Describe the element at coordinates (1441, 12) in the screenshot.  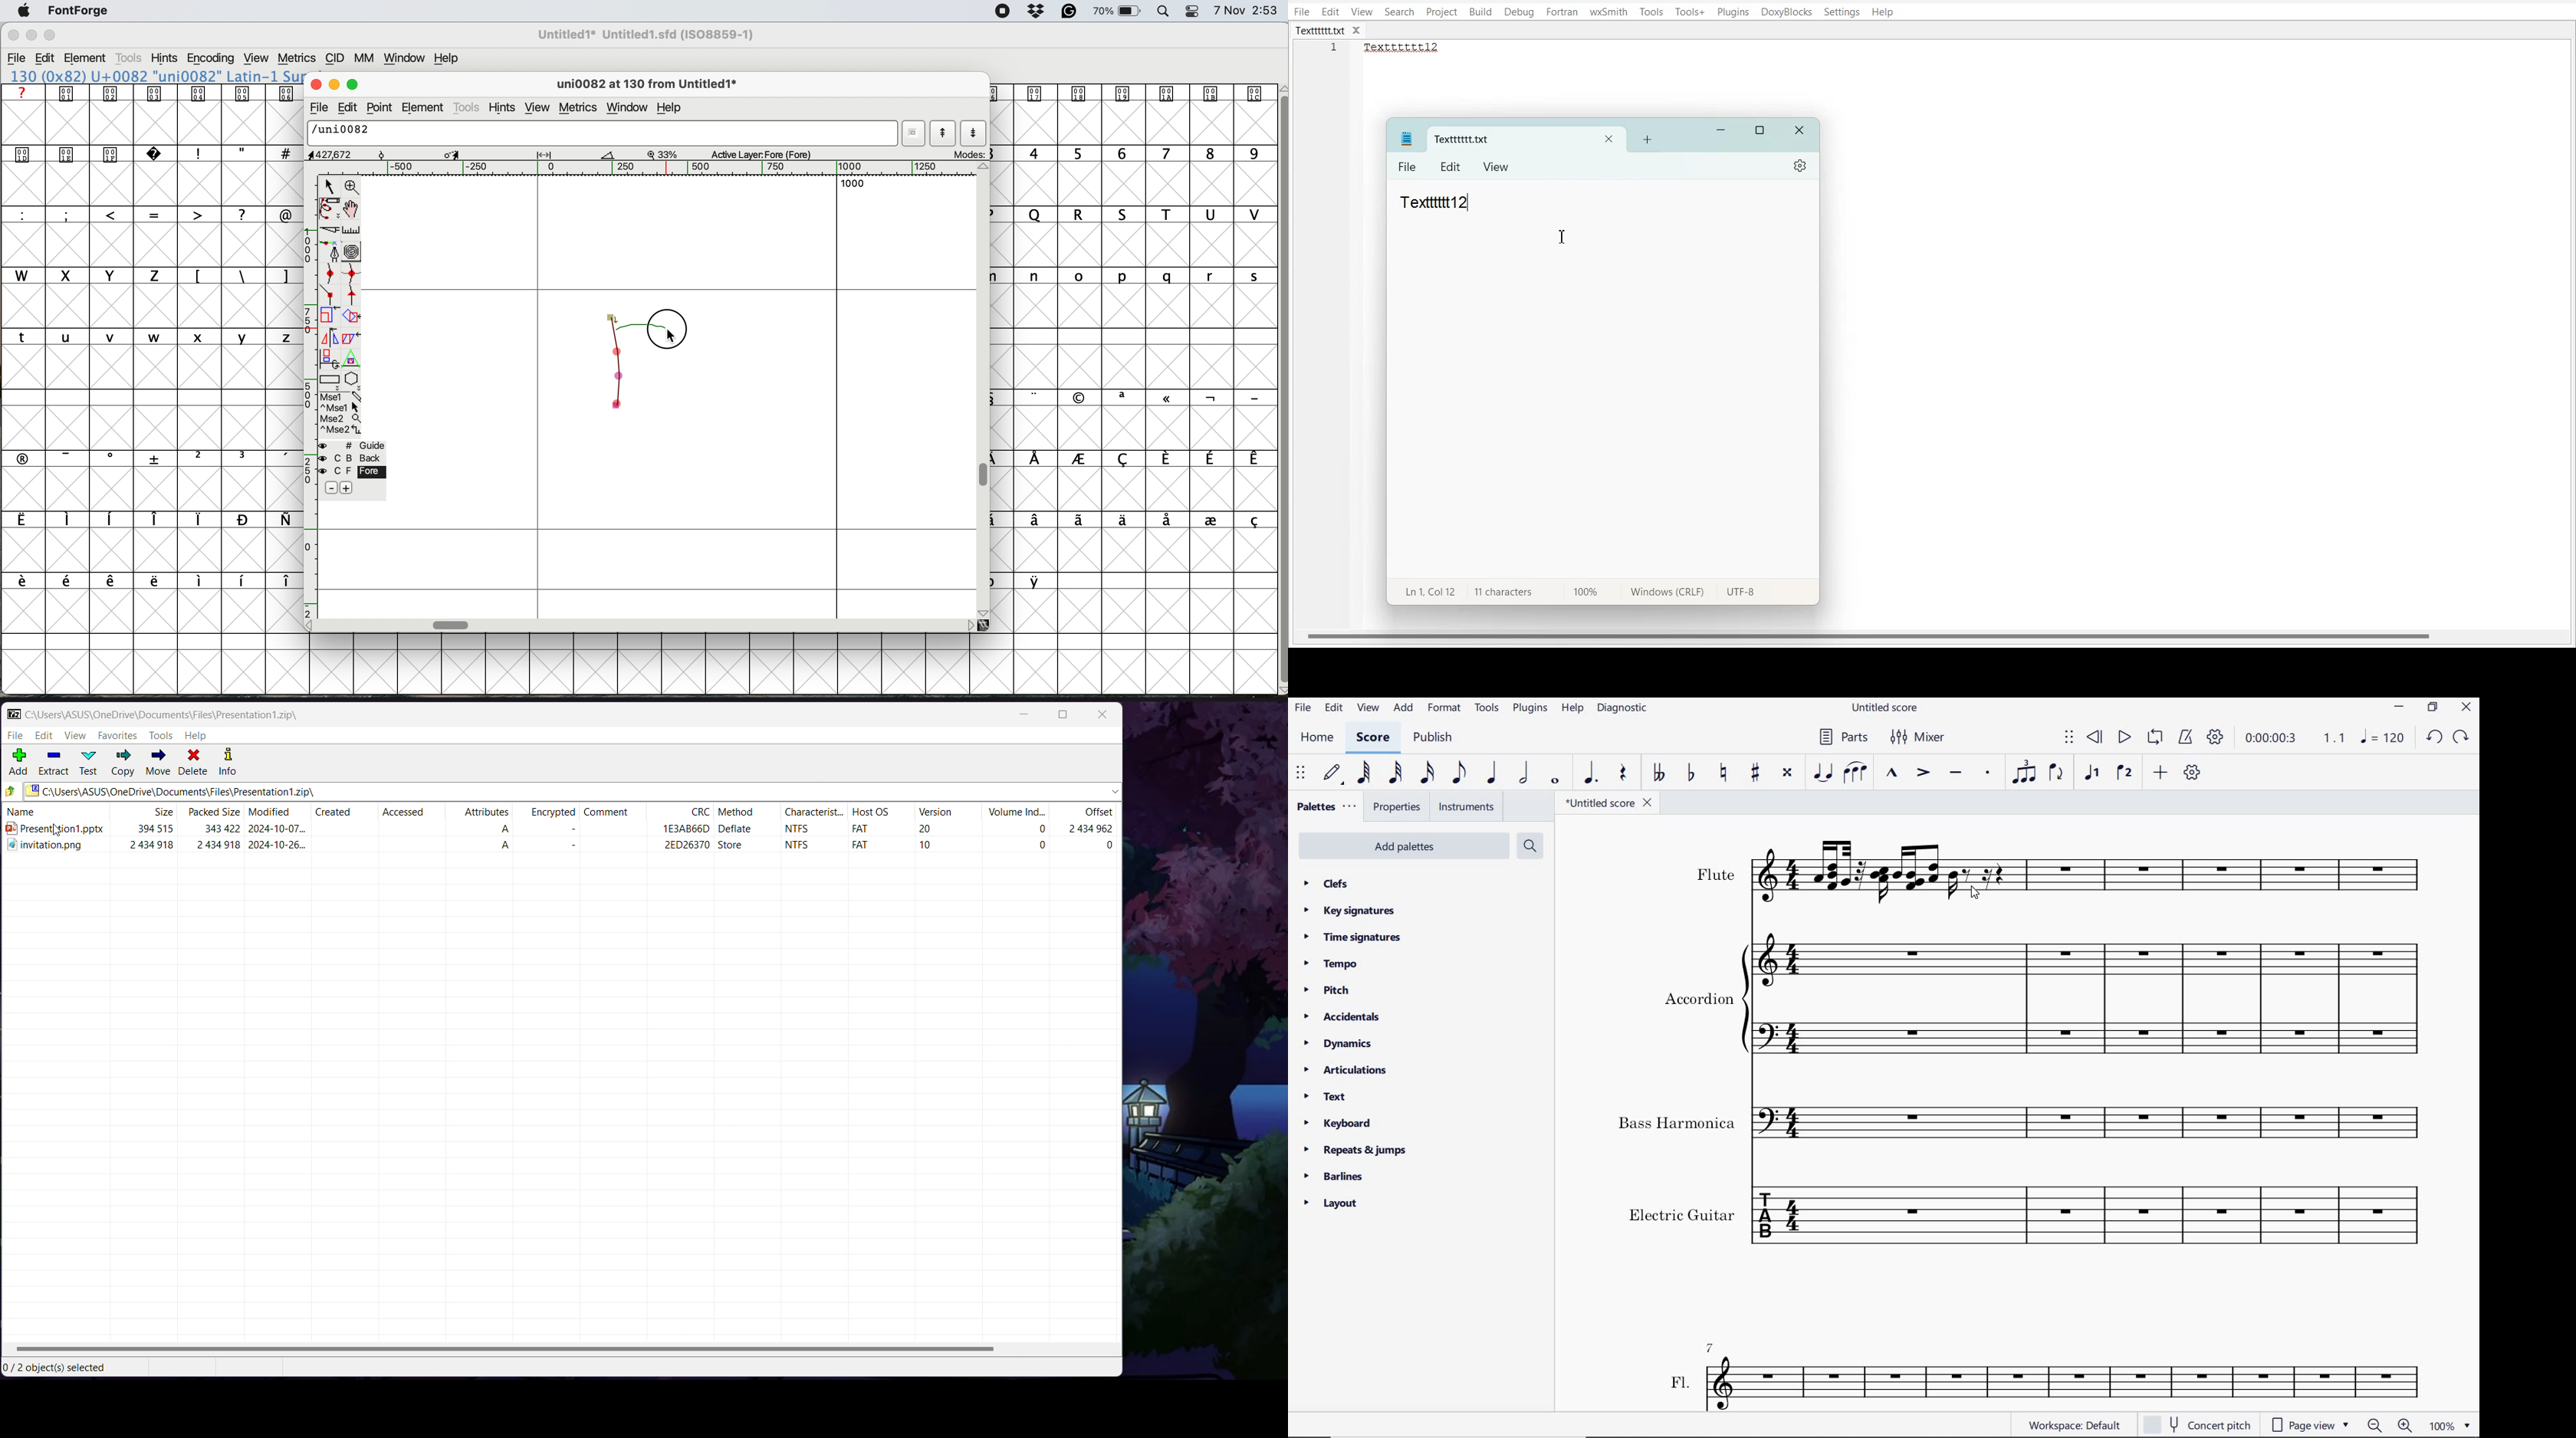
I see `Project` at that location.